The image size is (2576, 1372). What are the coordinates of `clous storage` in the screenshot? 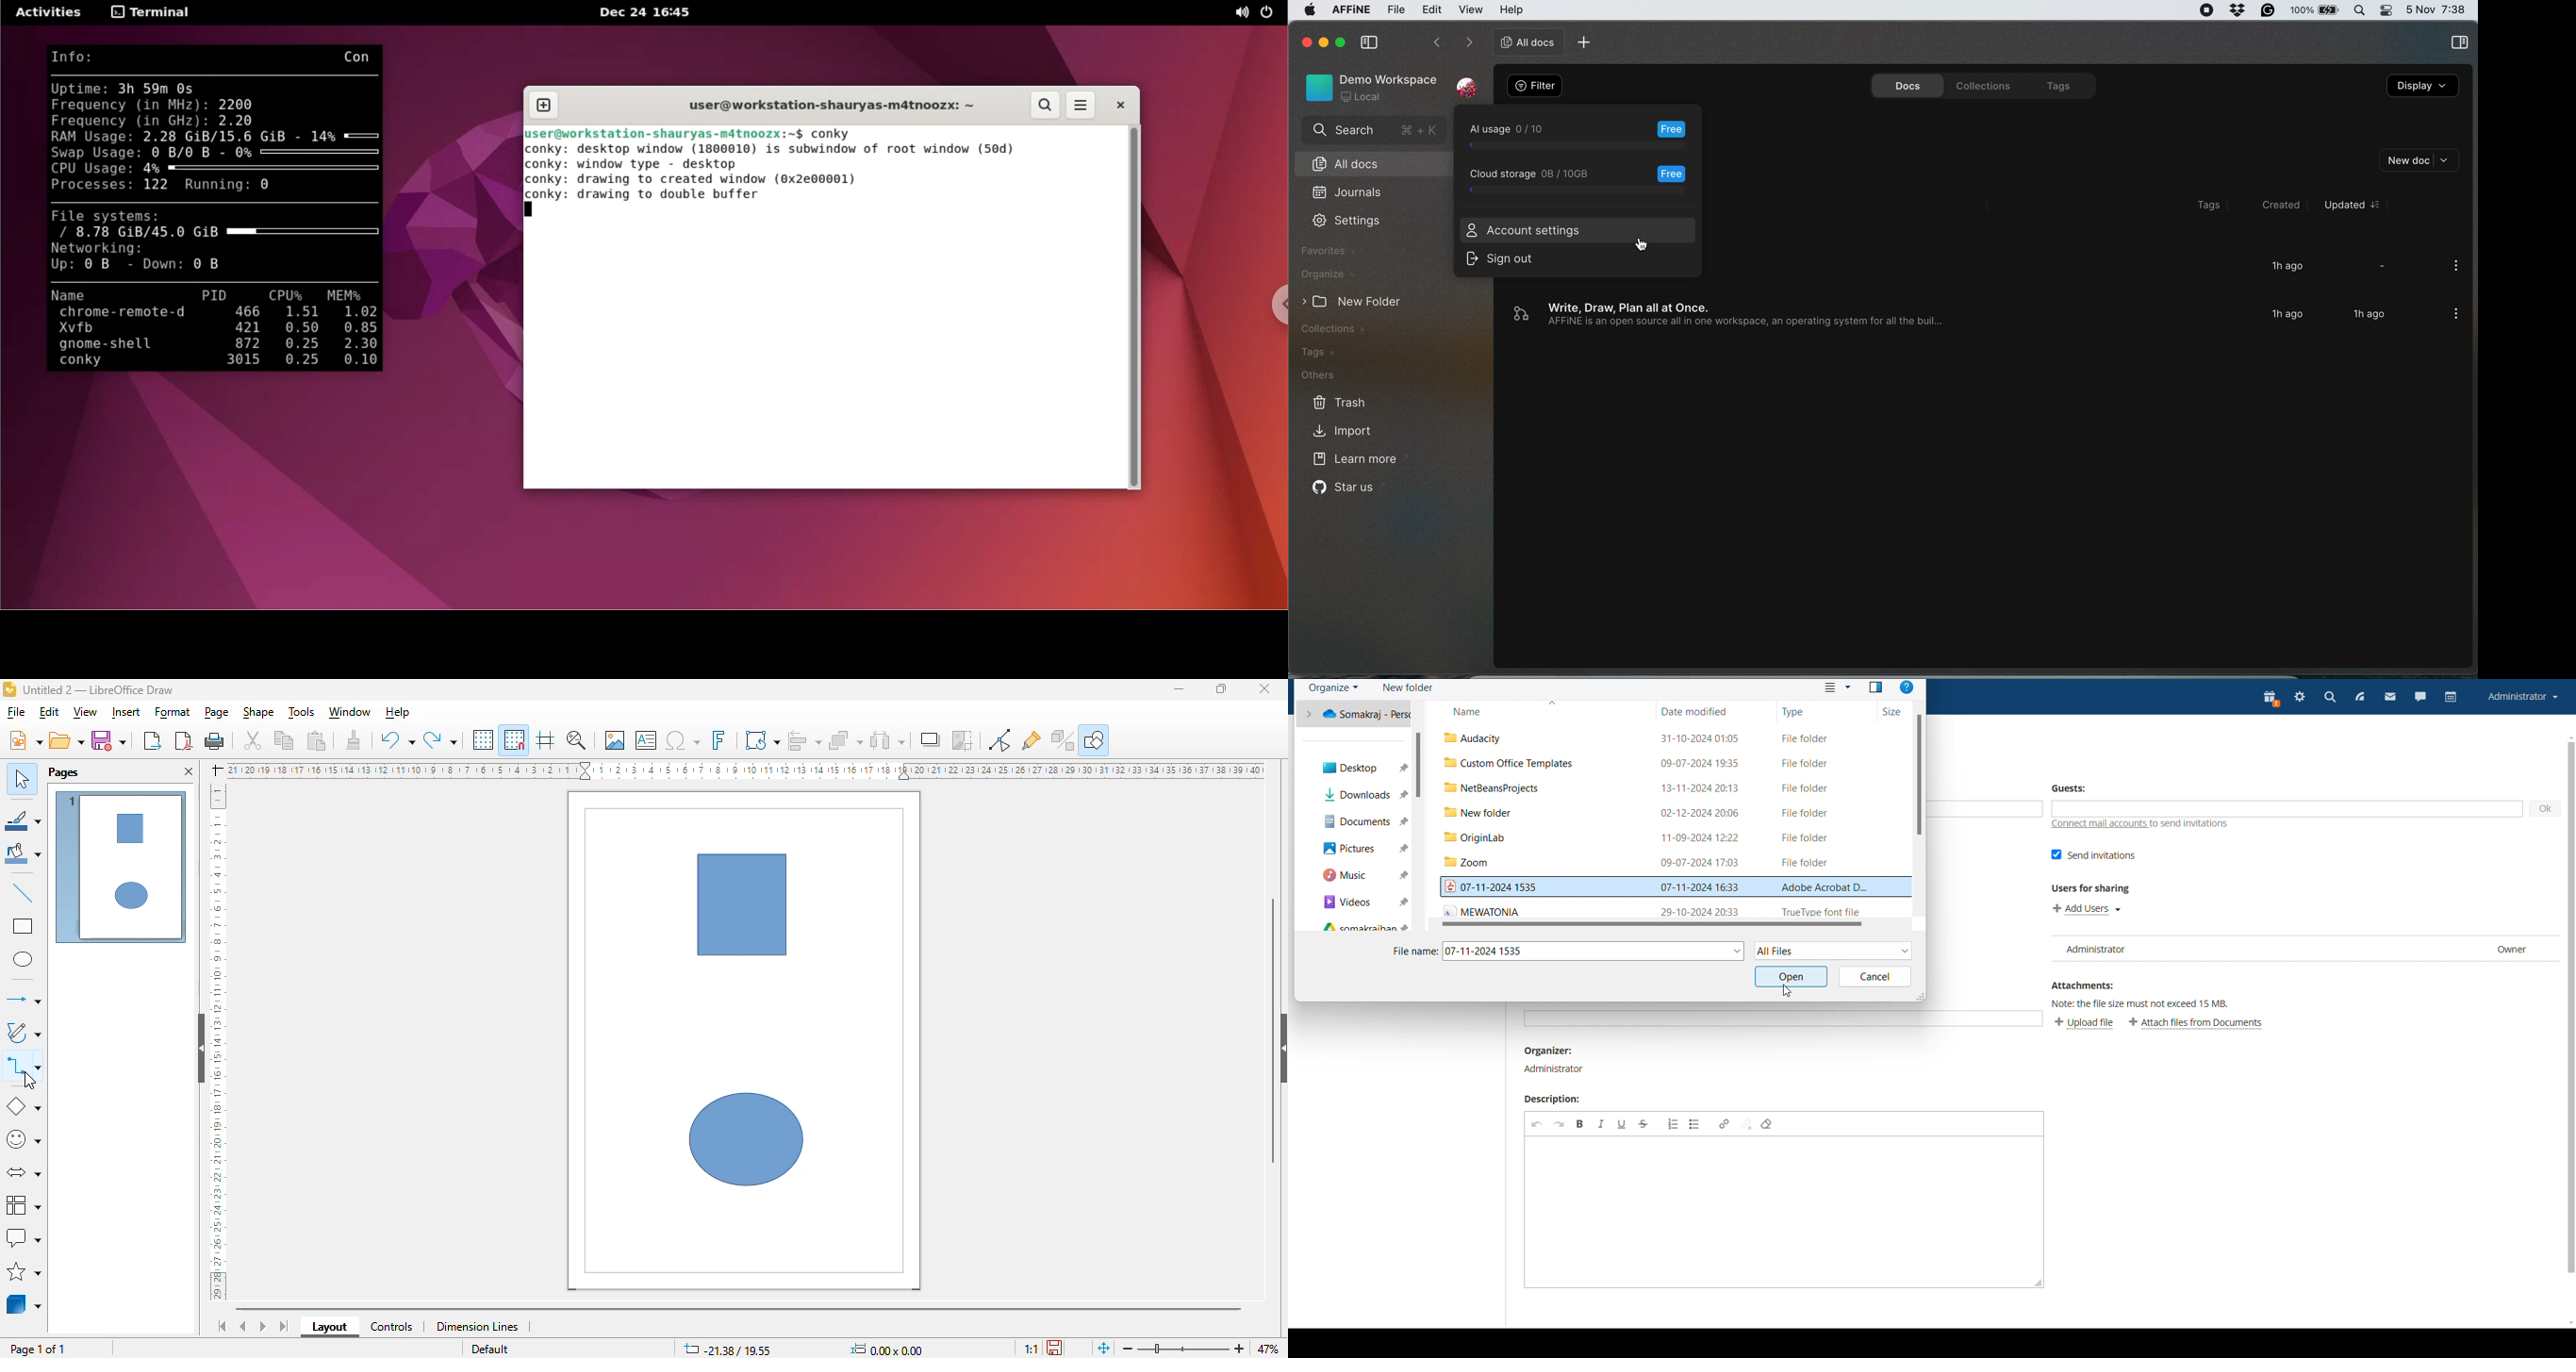 It's located at (1581, 181).